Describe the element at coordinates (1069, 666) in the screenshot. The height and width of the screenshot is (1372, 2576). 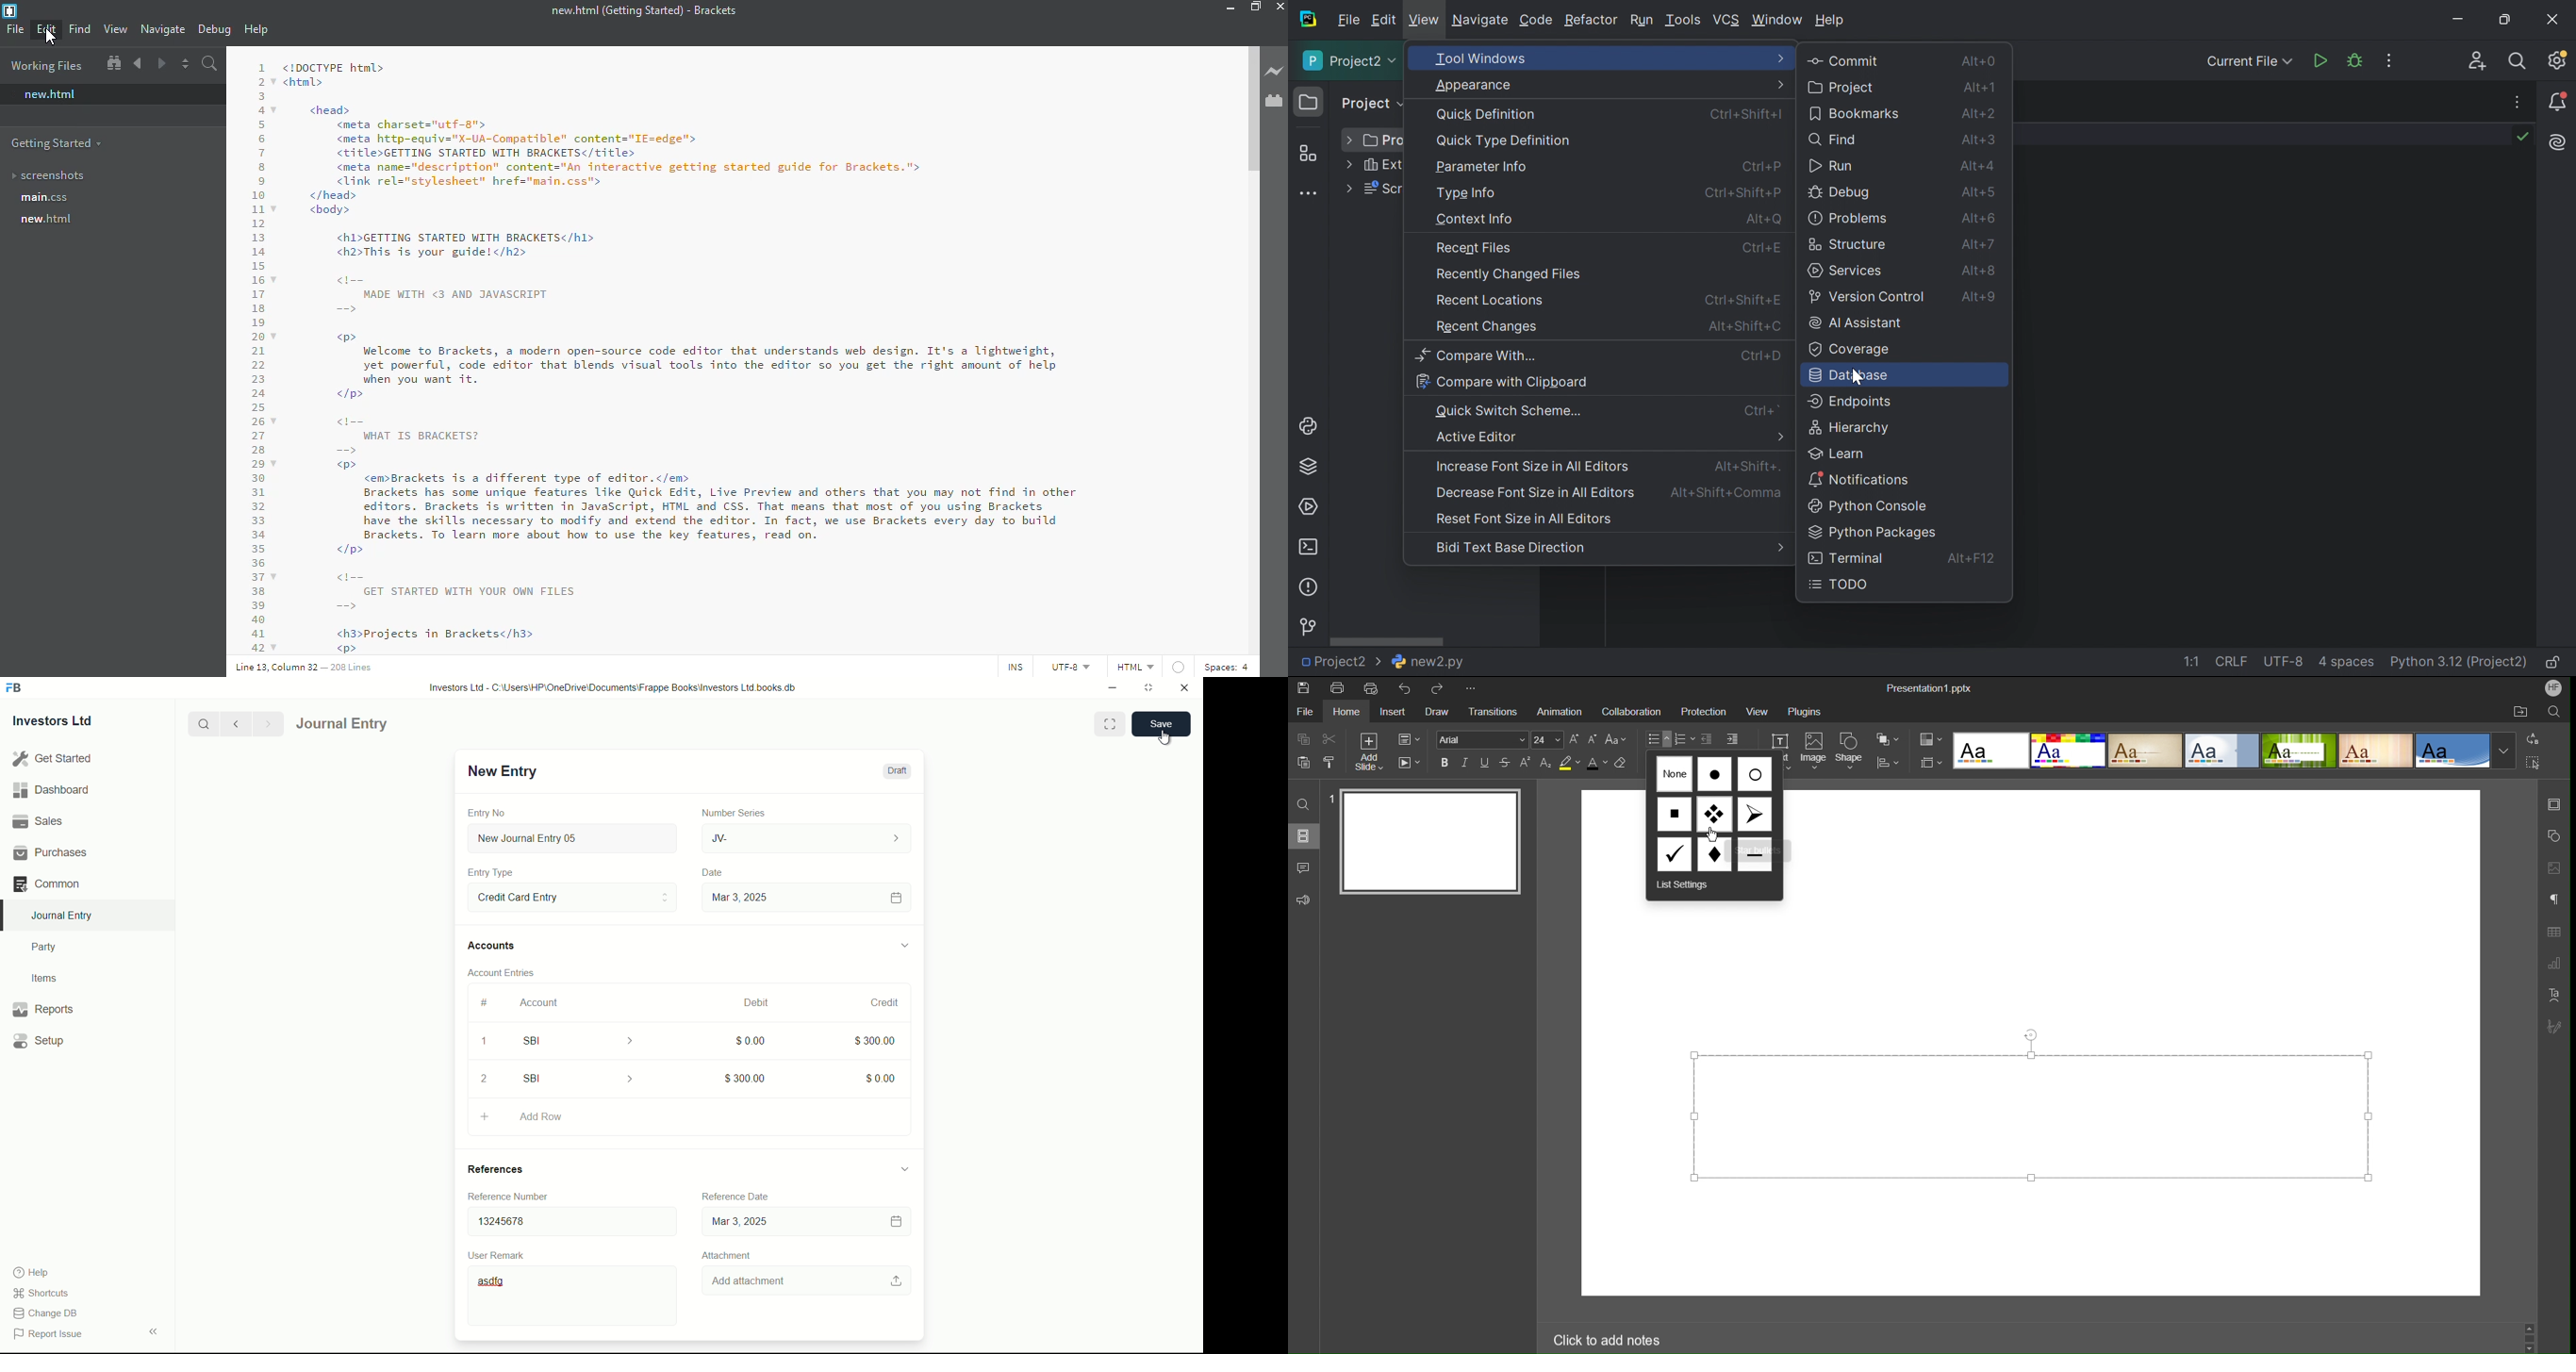
I see `utf` at that location.